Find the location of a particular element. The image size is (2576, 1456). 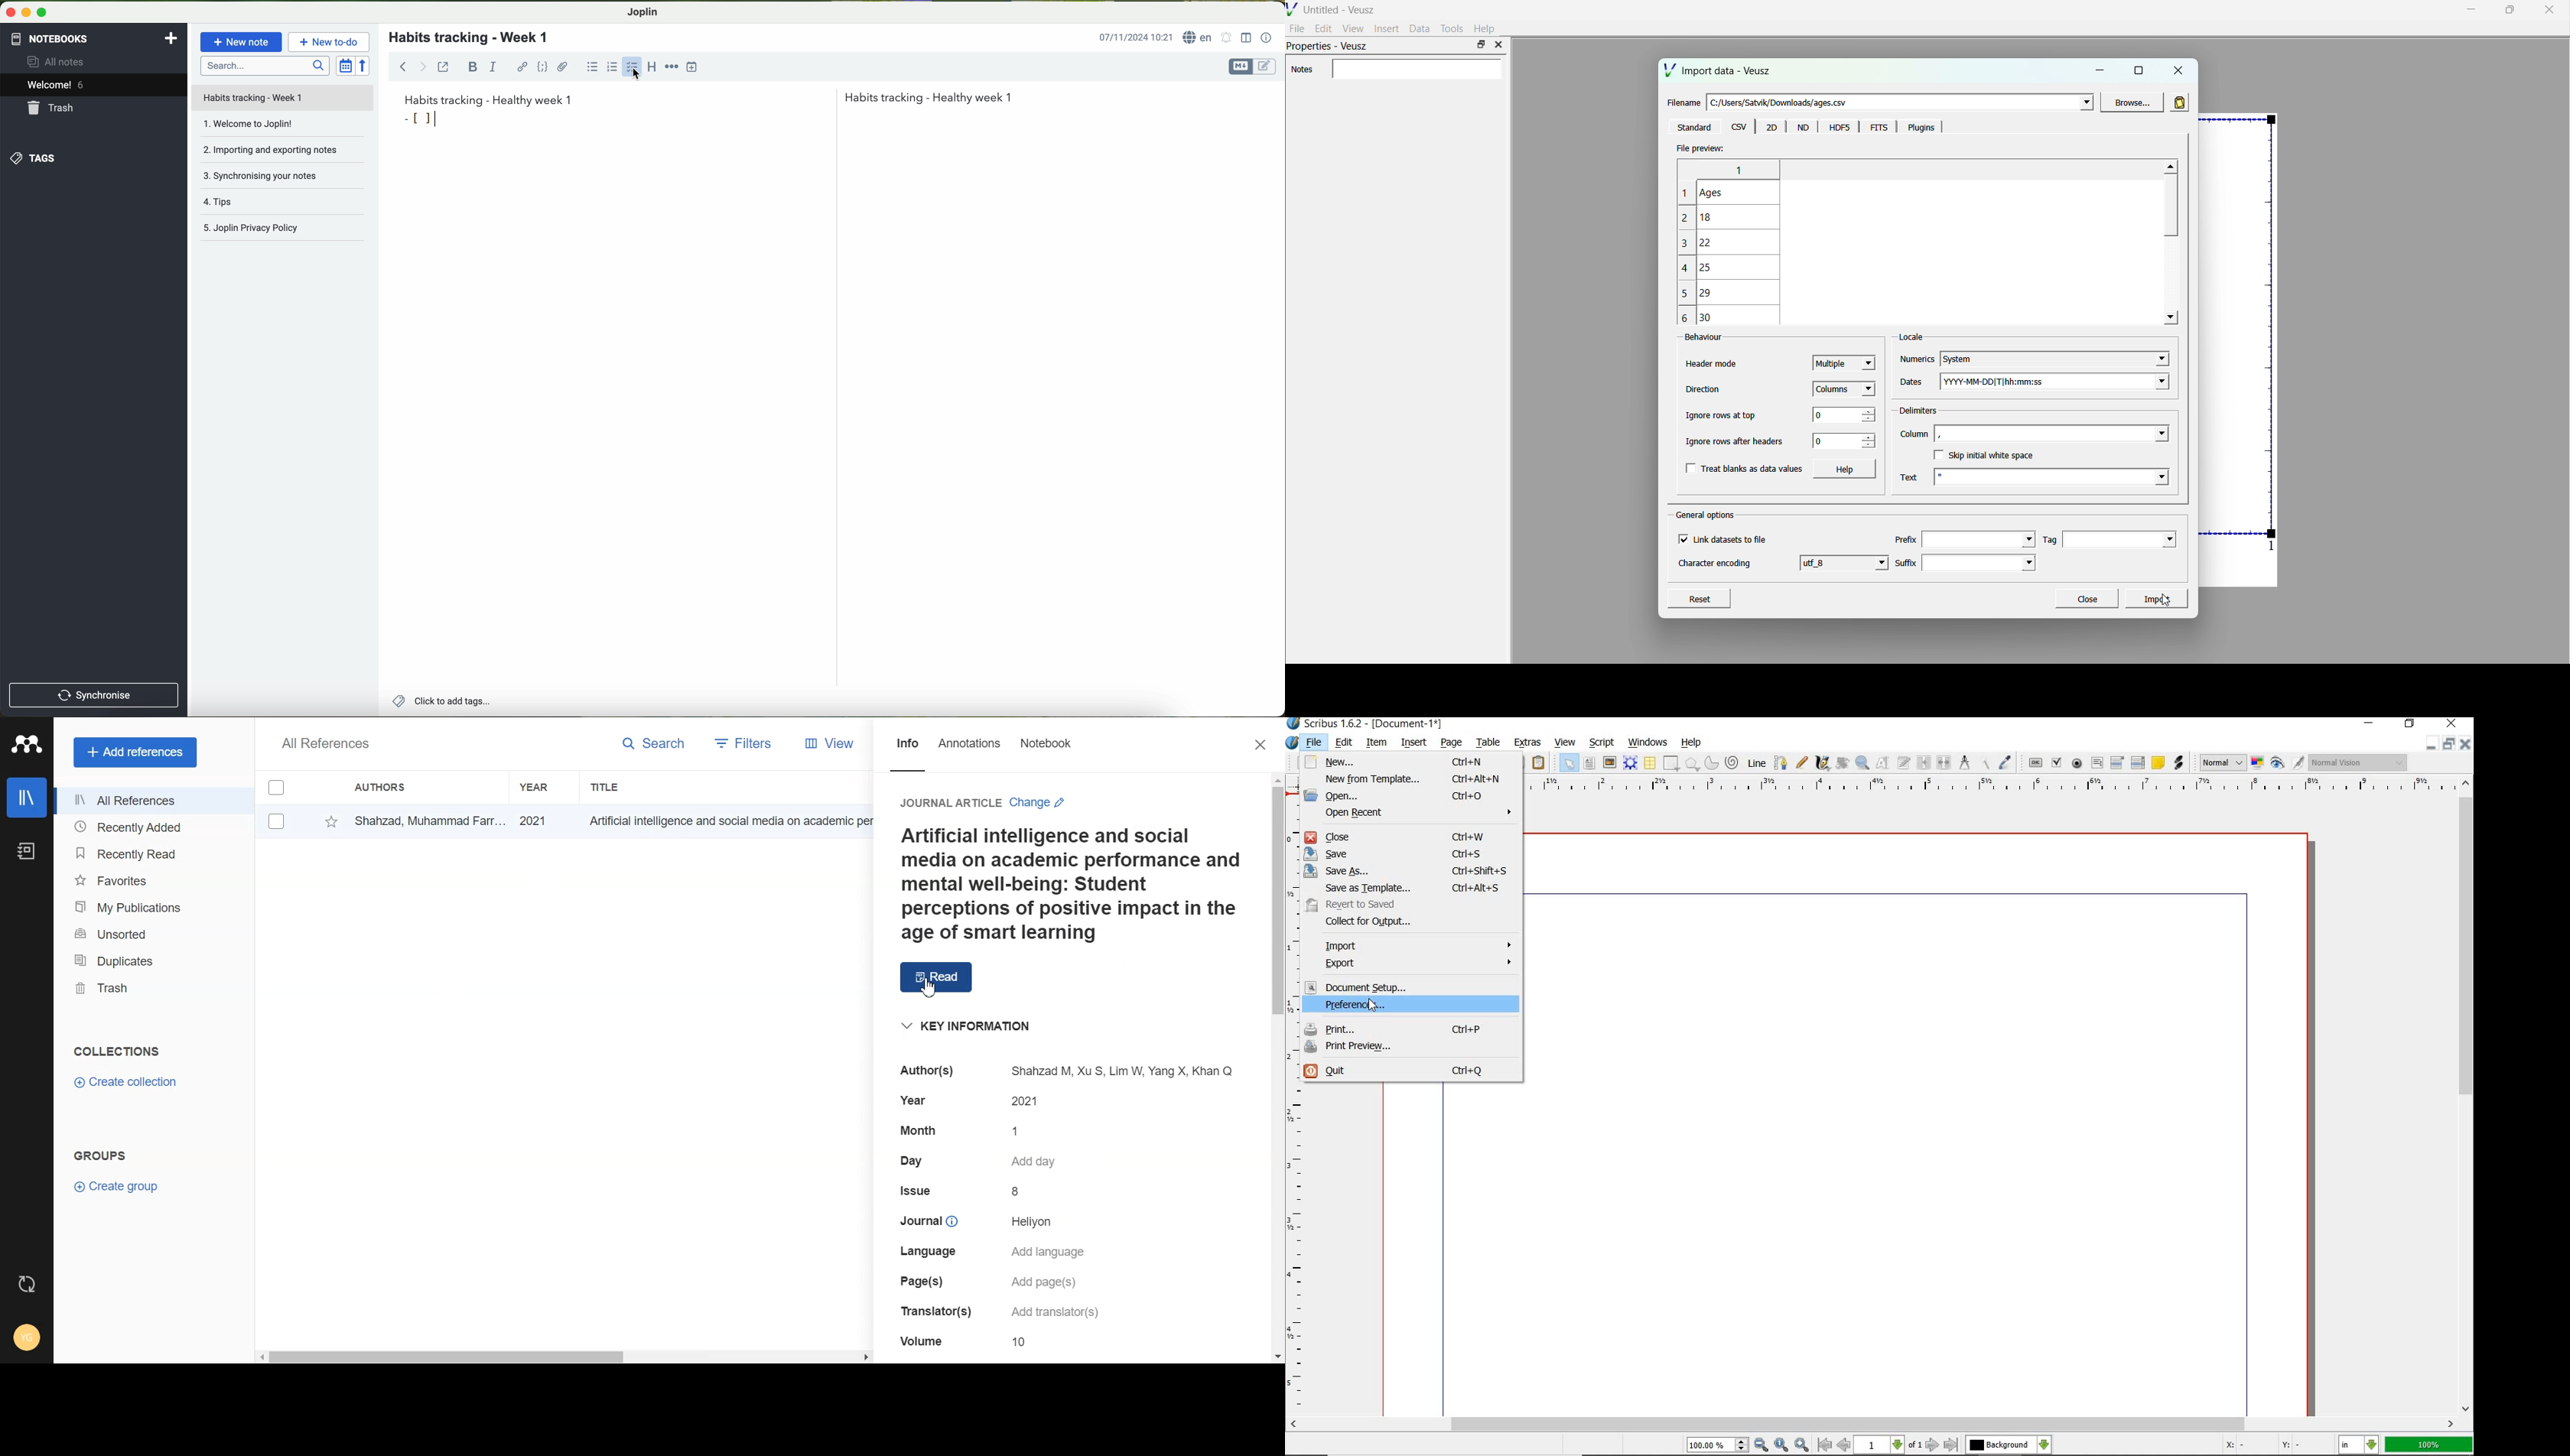

freehand line is located at coordinates (1800, 762).